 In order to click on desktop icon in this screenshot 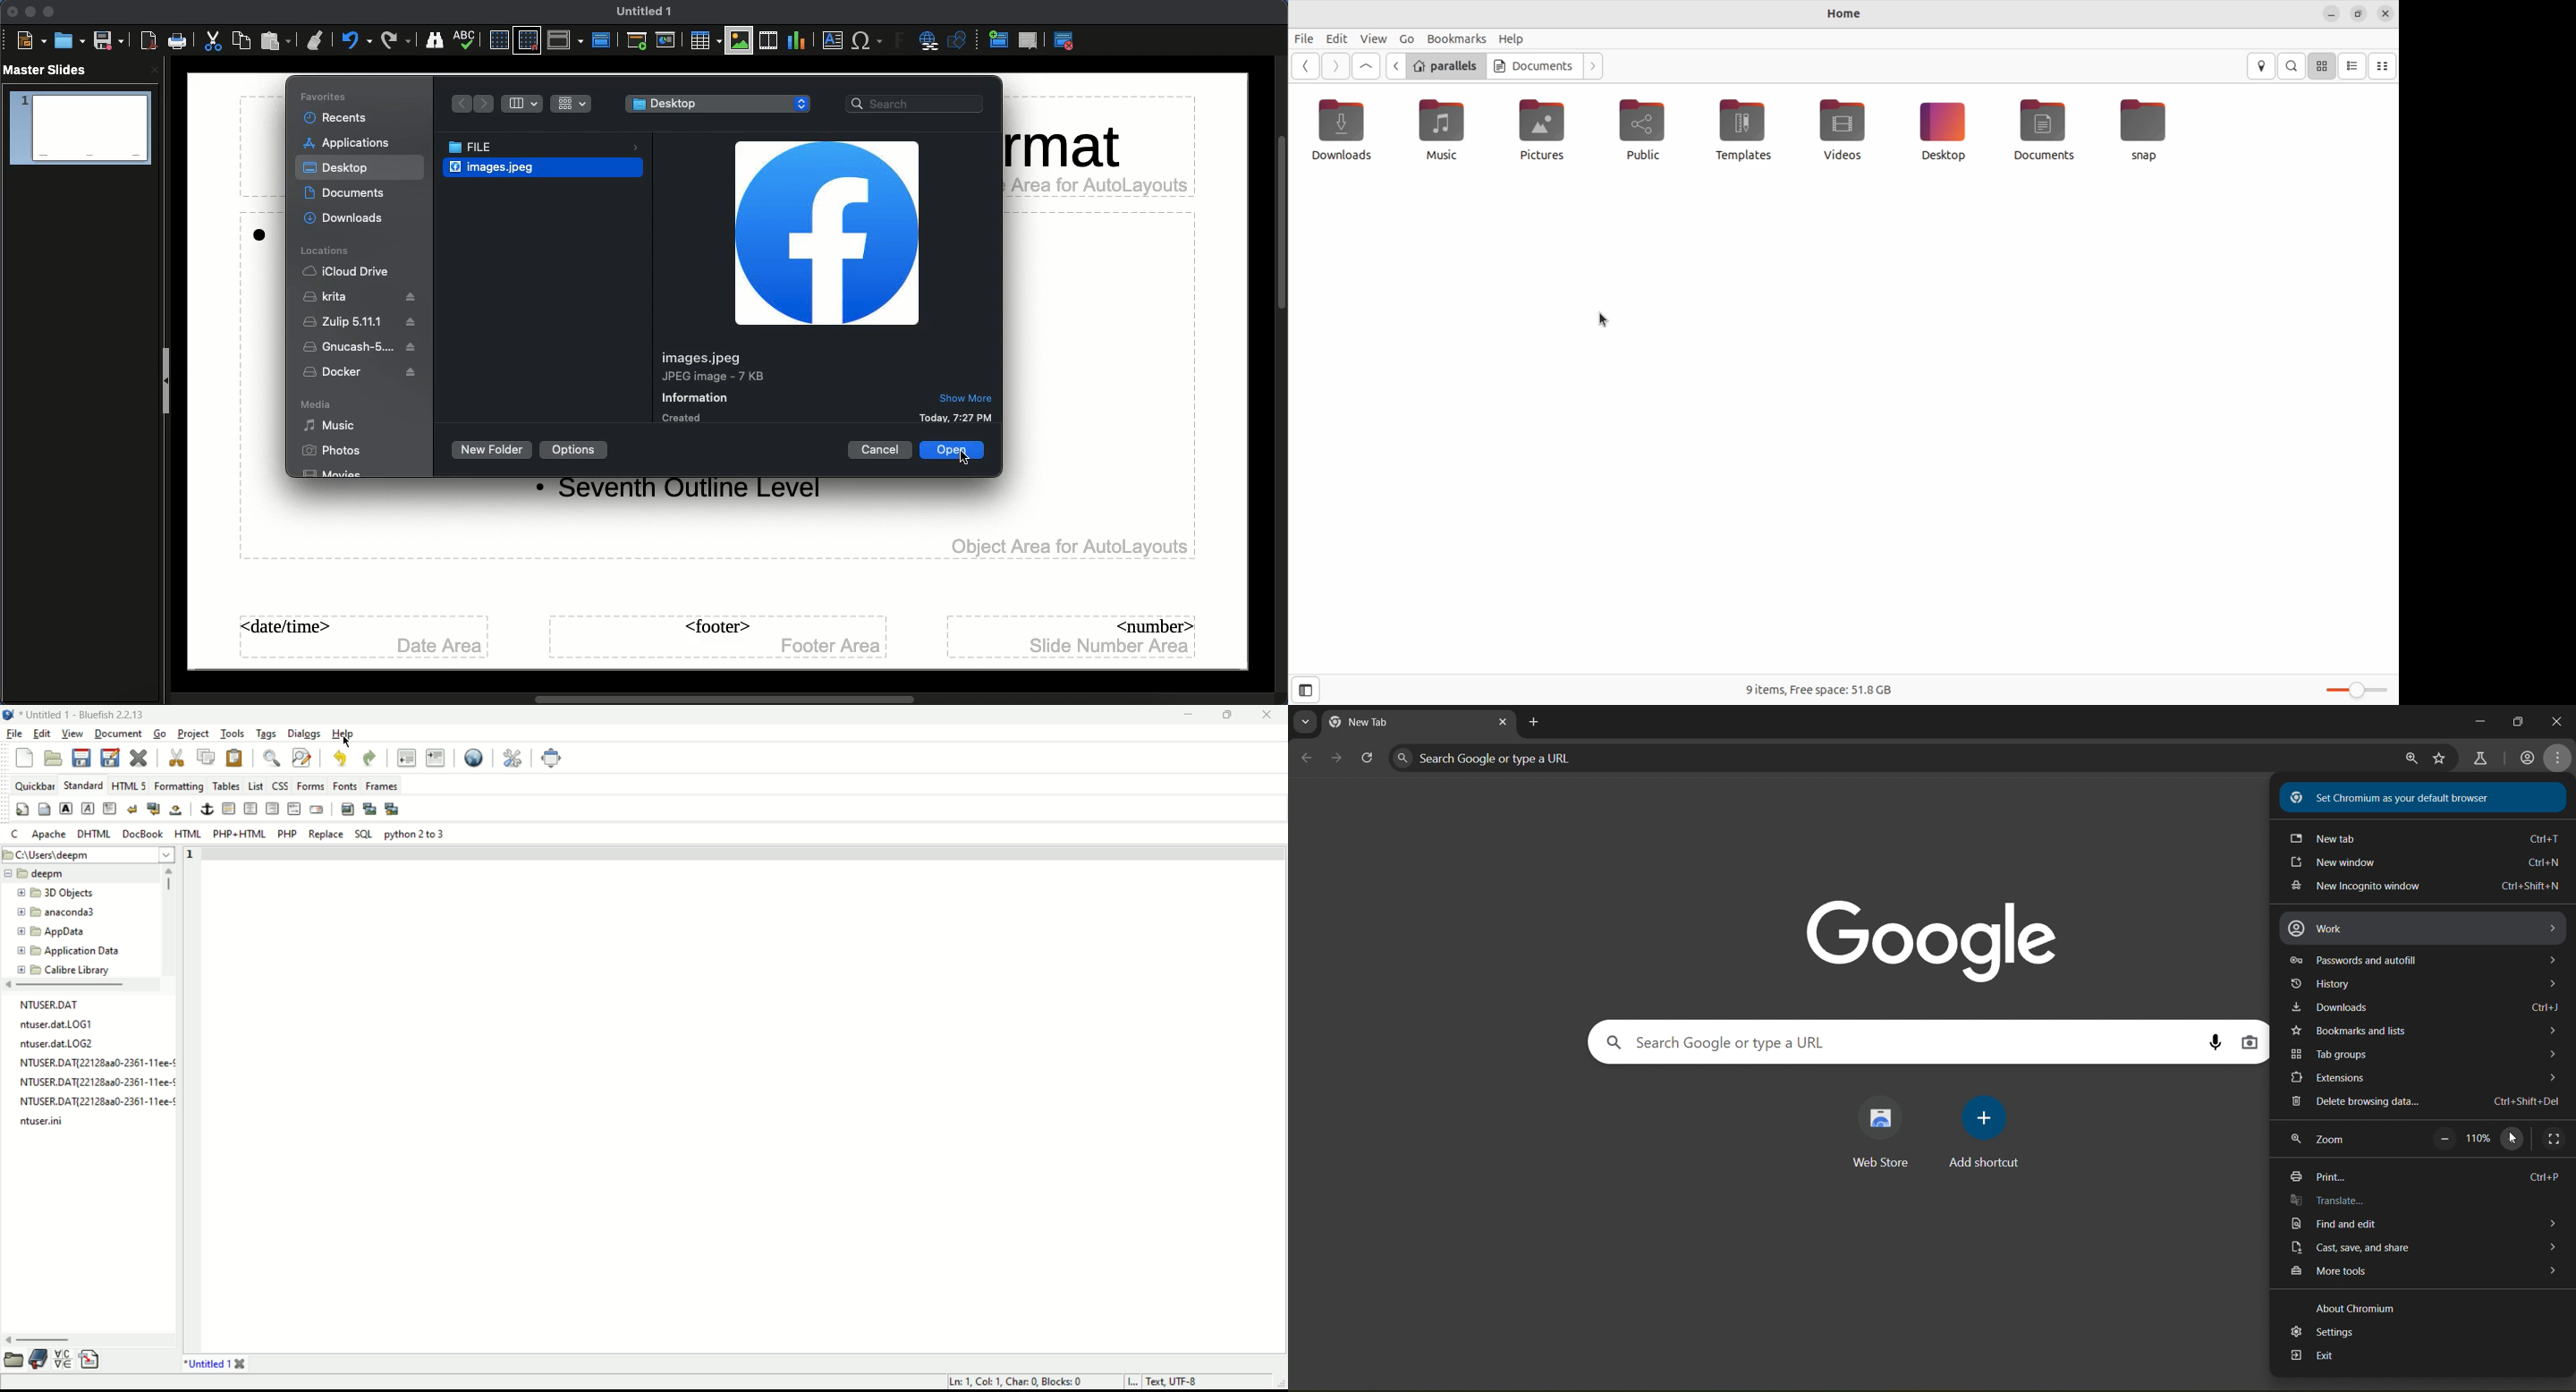, I will do `click(1950, 133)`.